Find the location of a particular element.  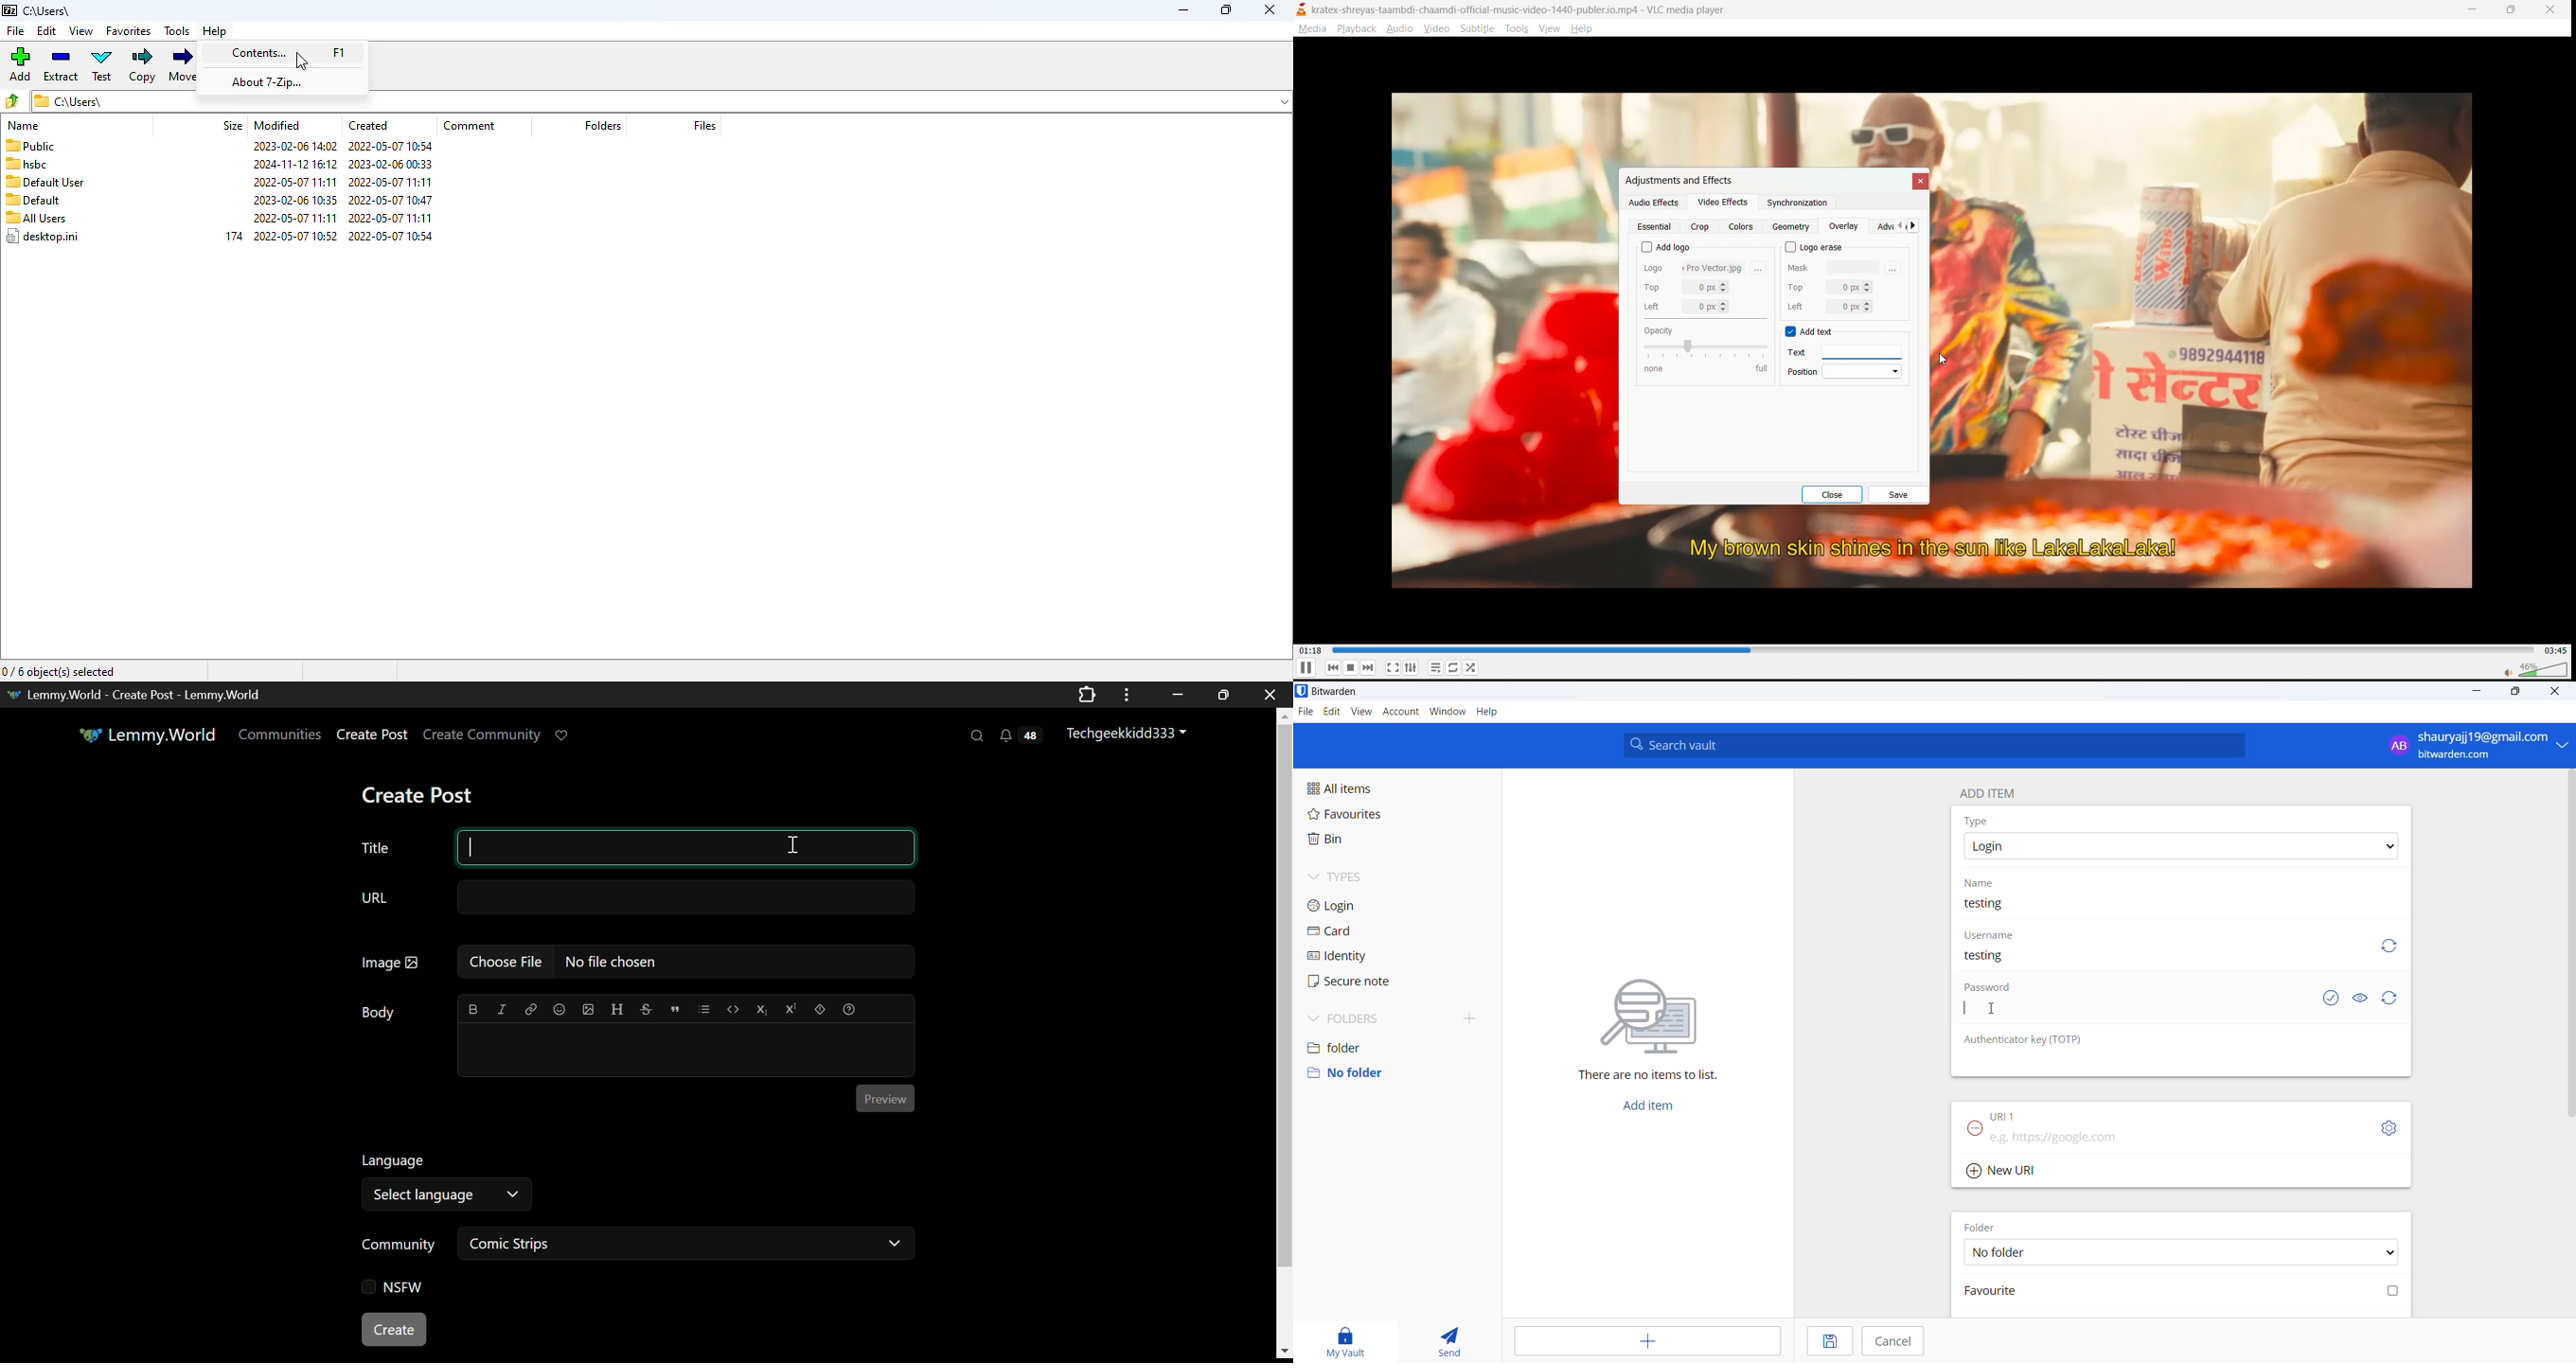

Formatting Help is located at coordinates (849, 1007).